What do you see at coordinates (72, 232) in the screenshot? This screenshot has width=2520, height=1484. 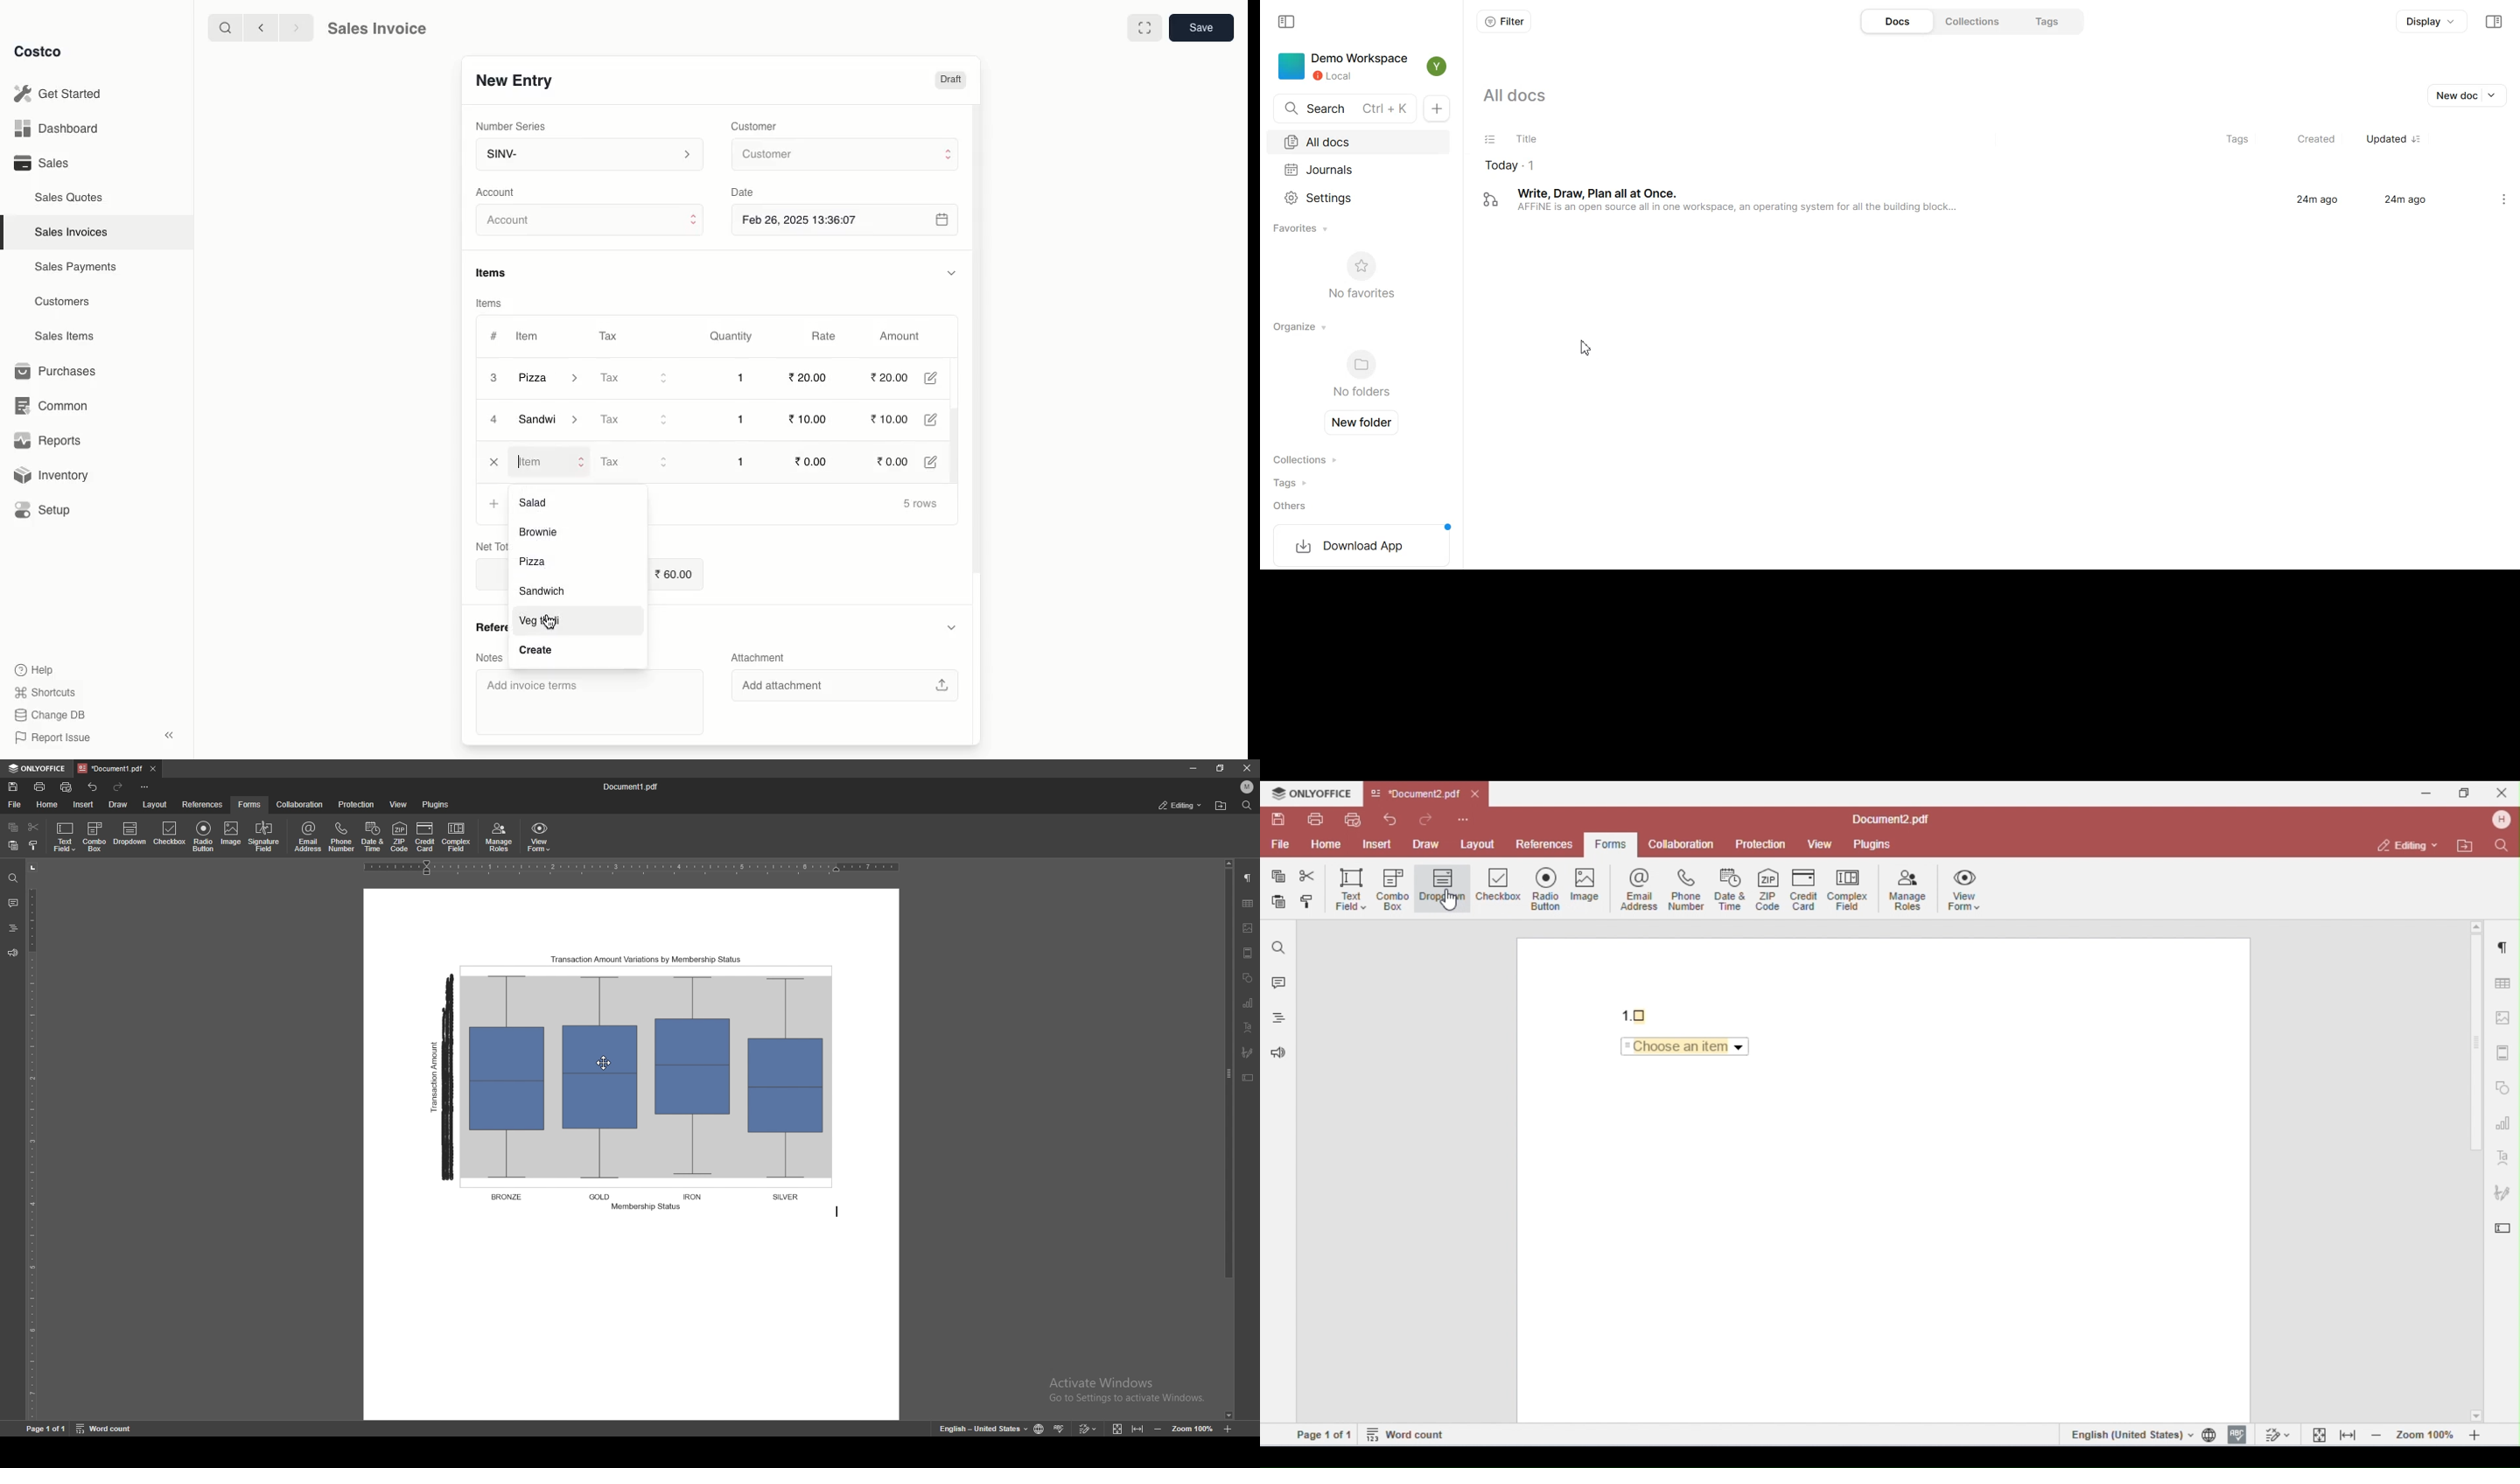 I see `Sales Invoices` at bounding box center [72, 232].